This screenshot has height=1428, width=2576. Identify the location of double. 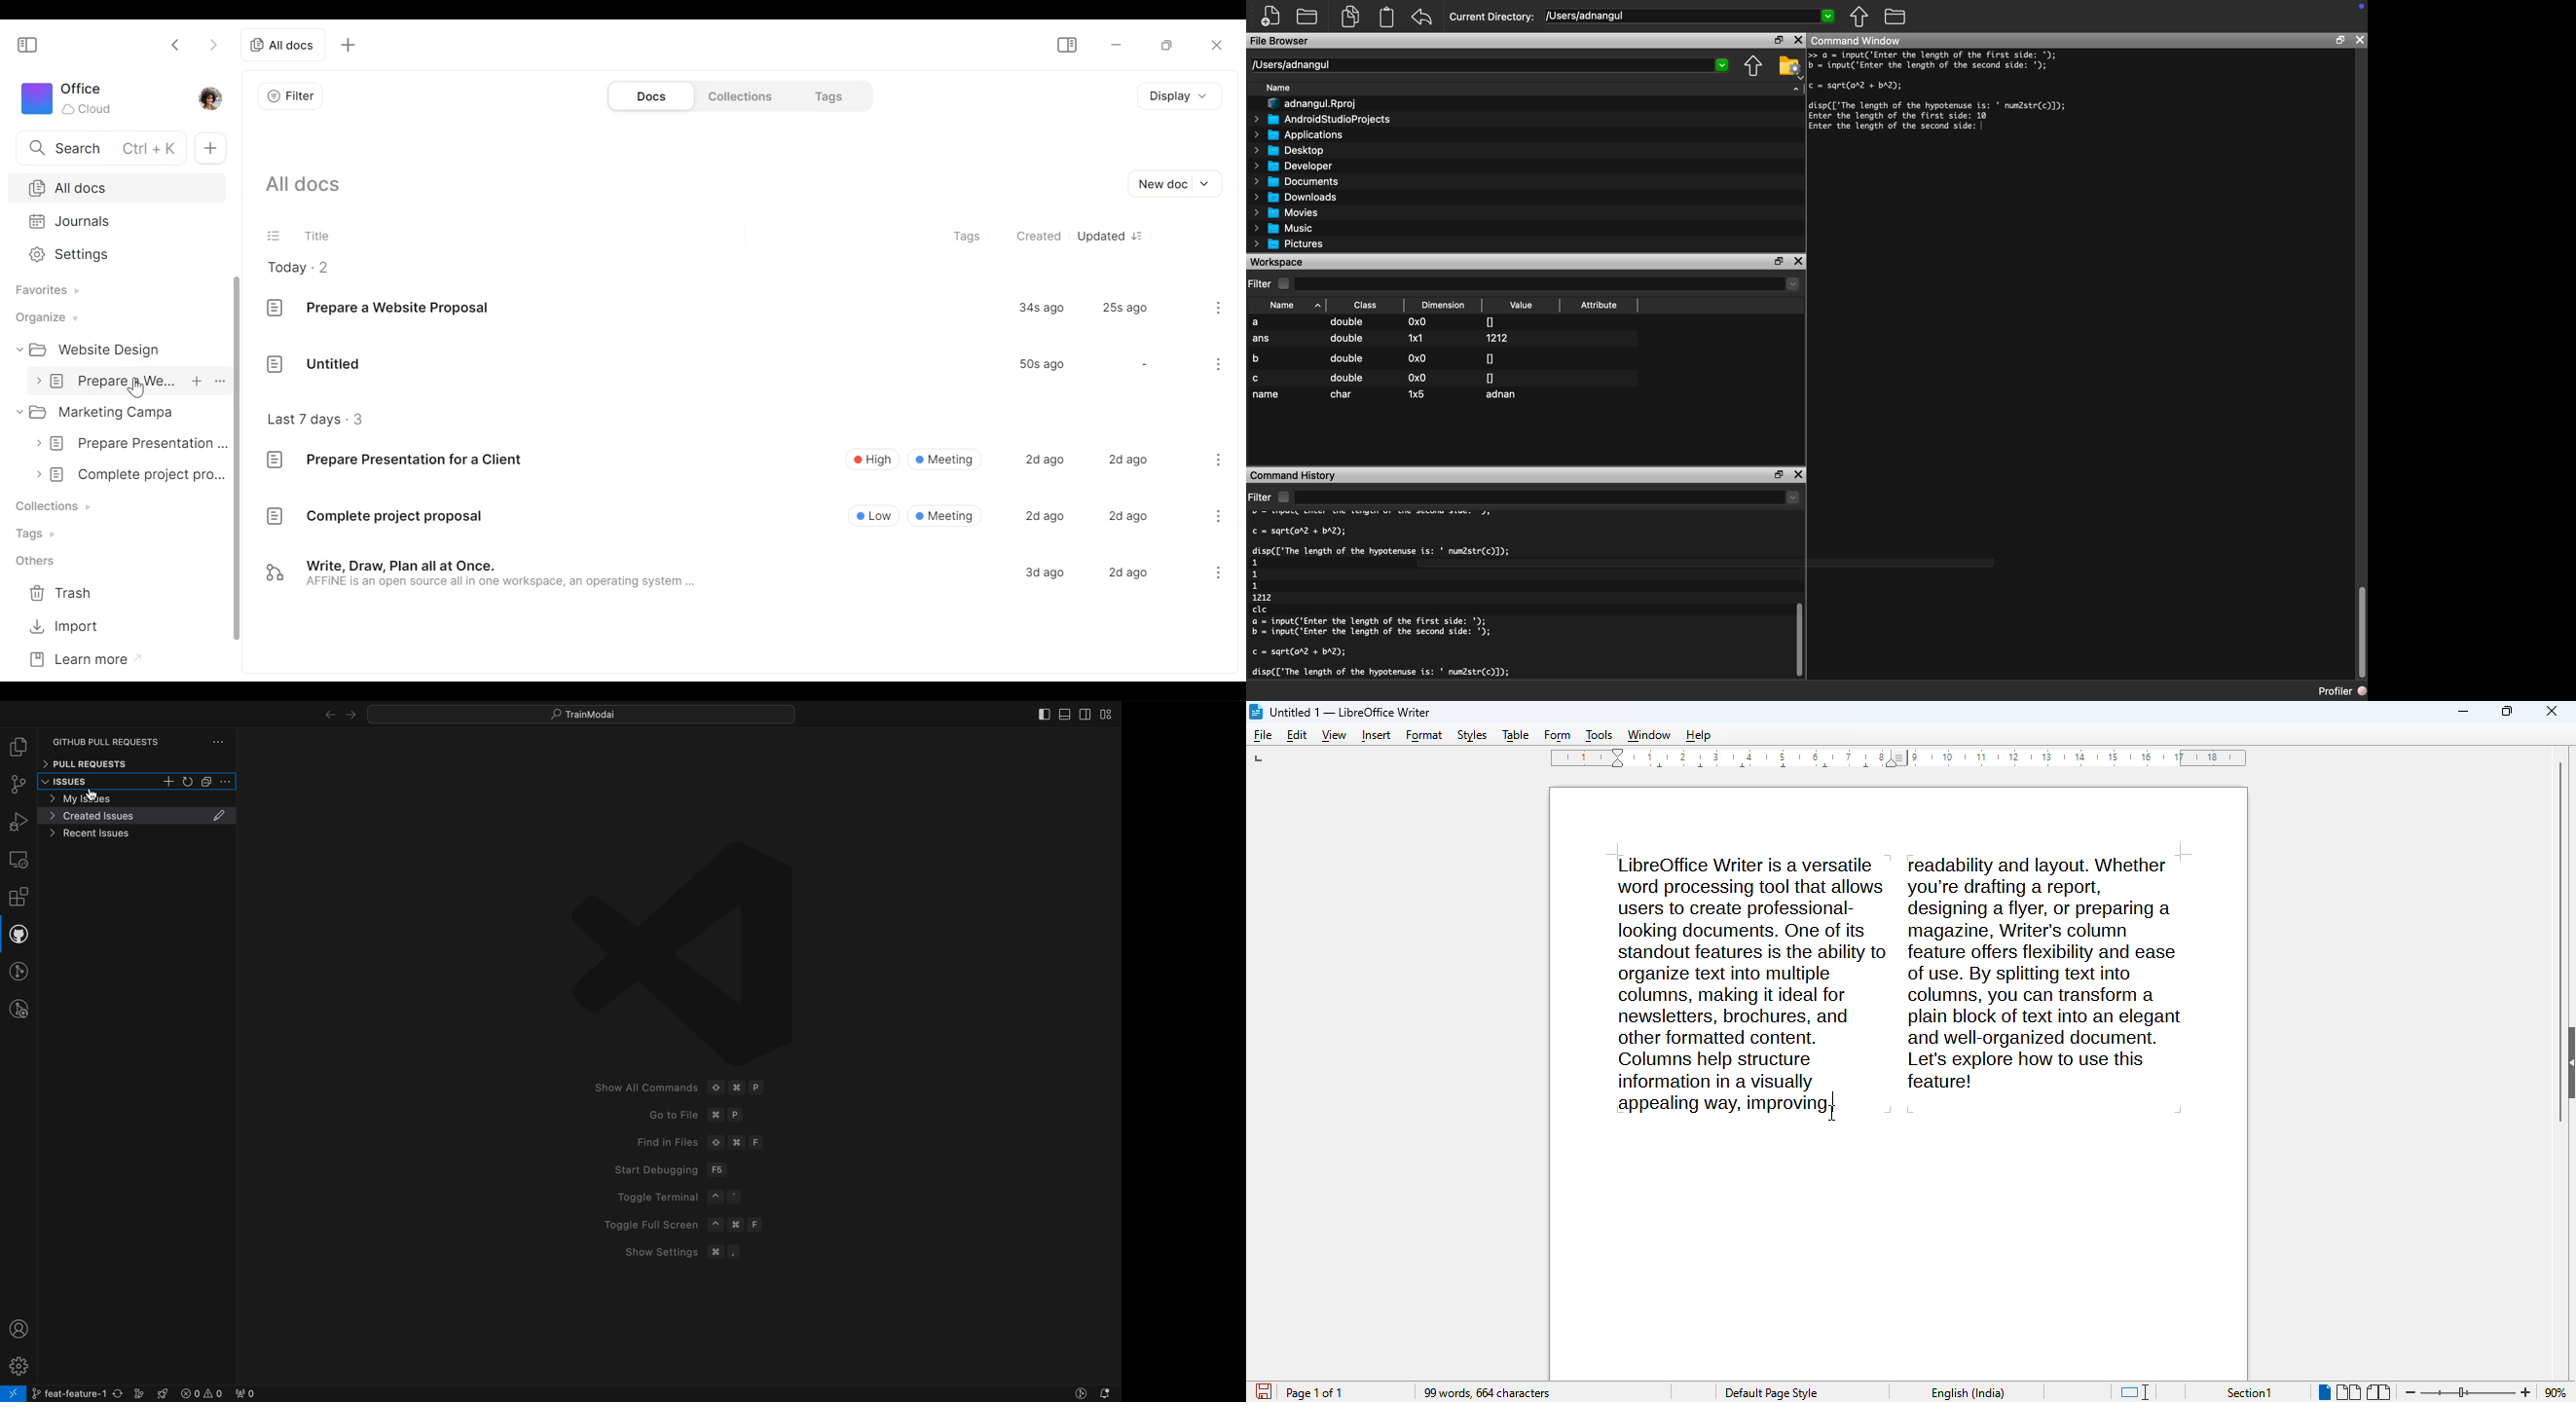
(1347, 378).